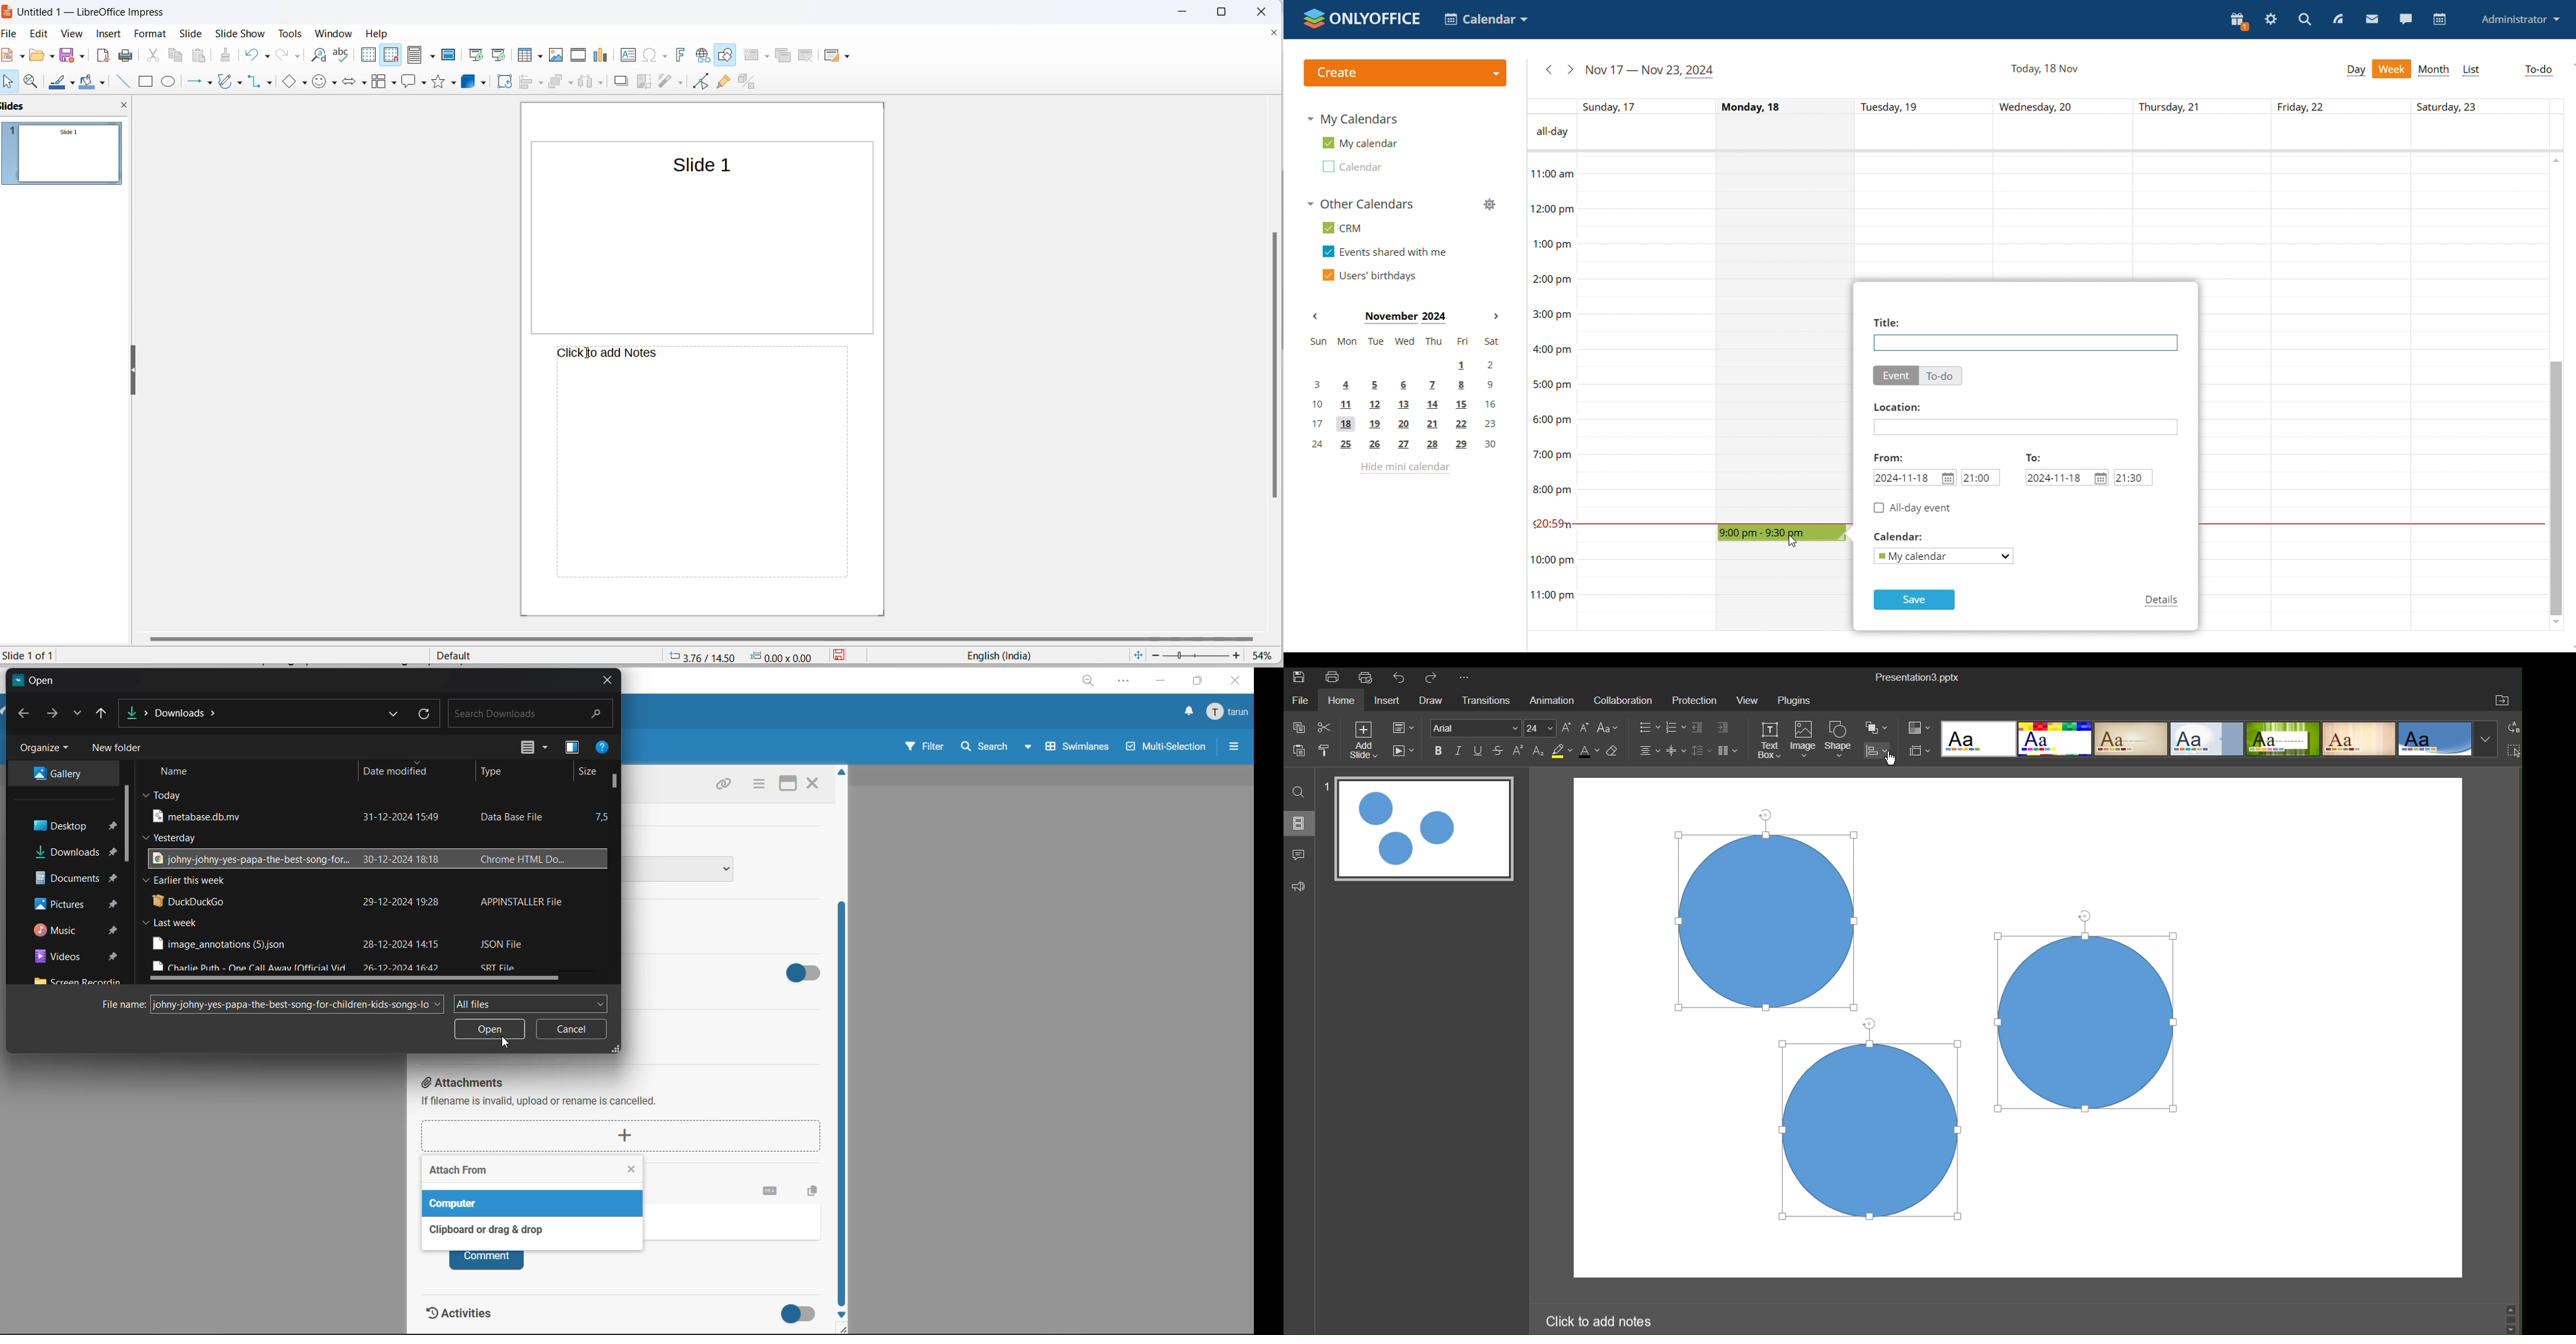  What do you see at coordinates (74, 82) in the screenshot?
I see `line color options` at bounding box center [74, 82].